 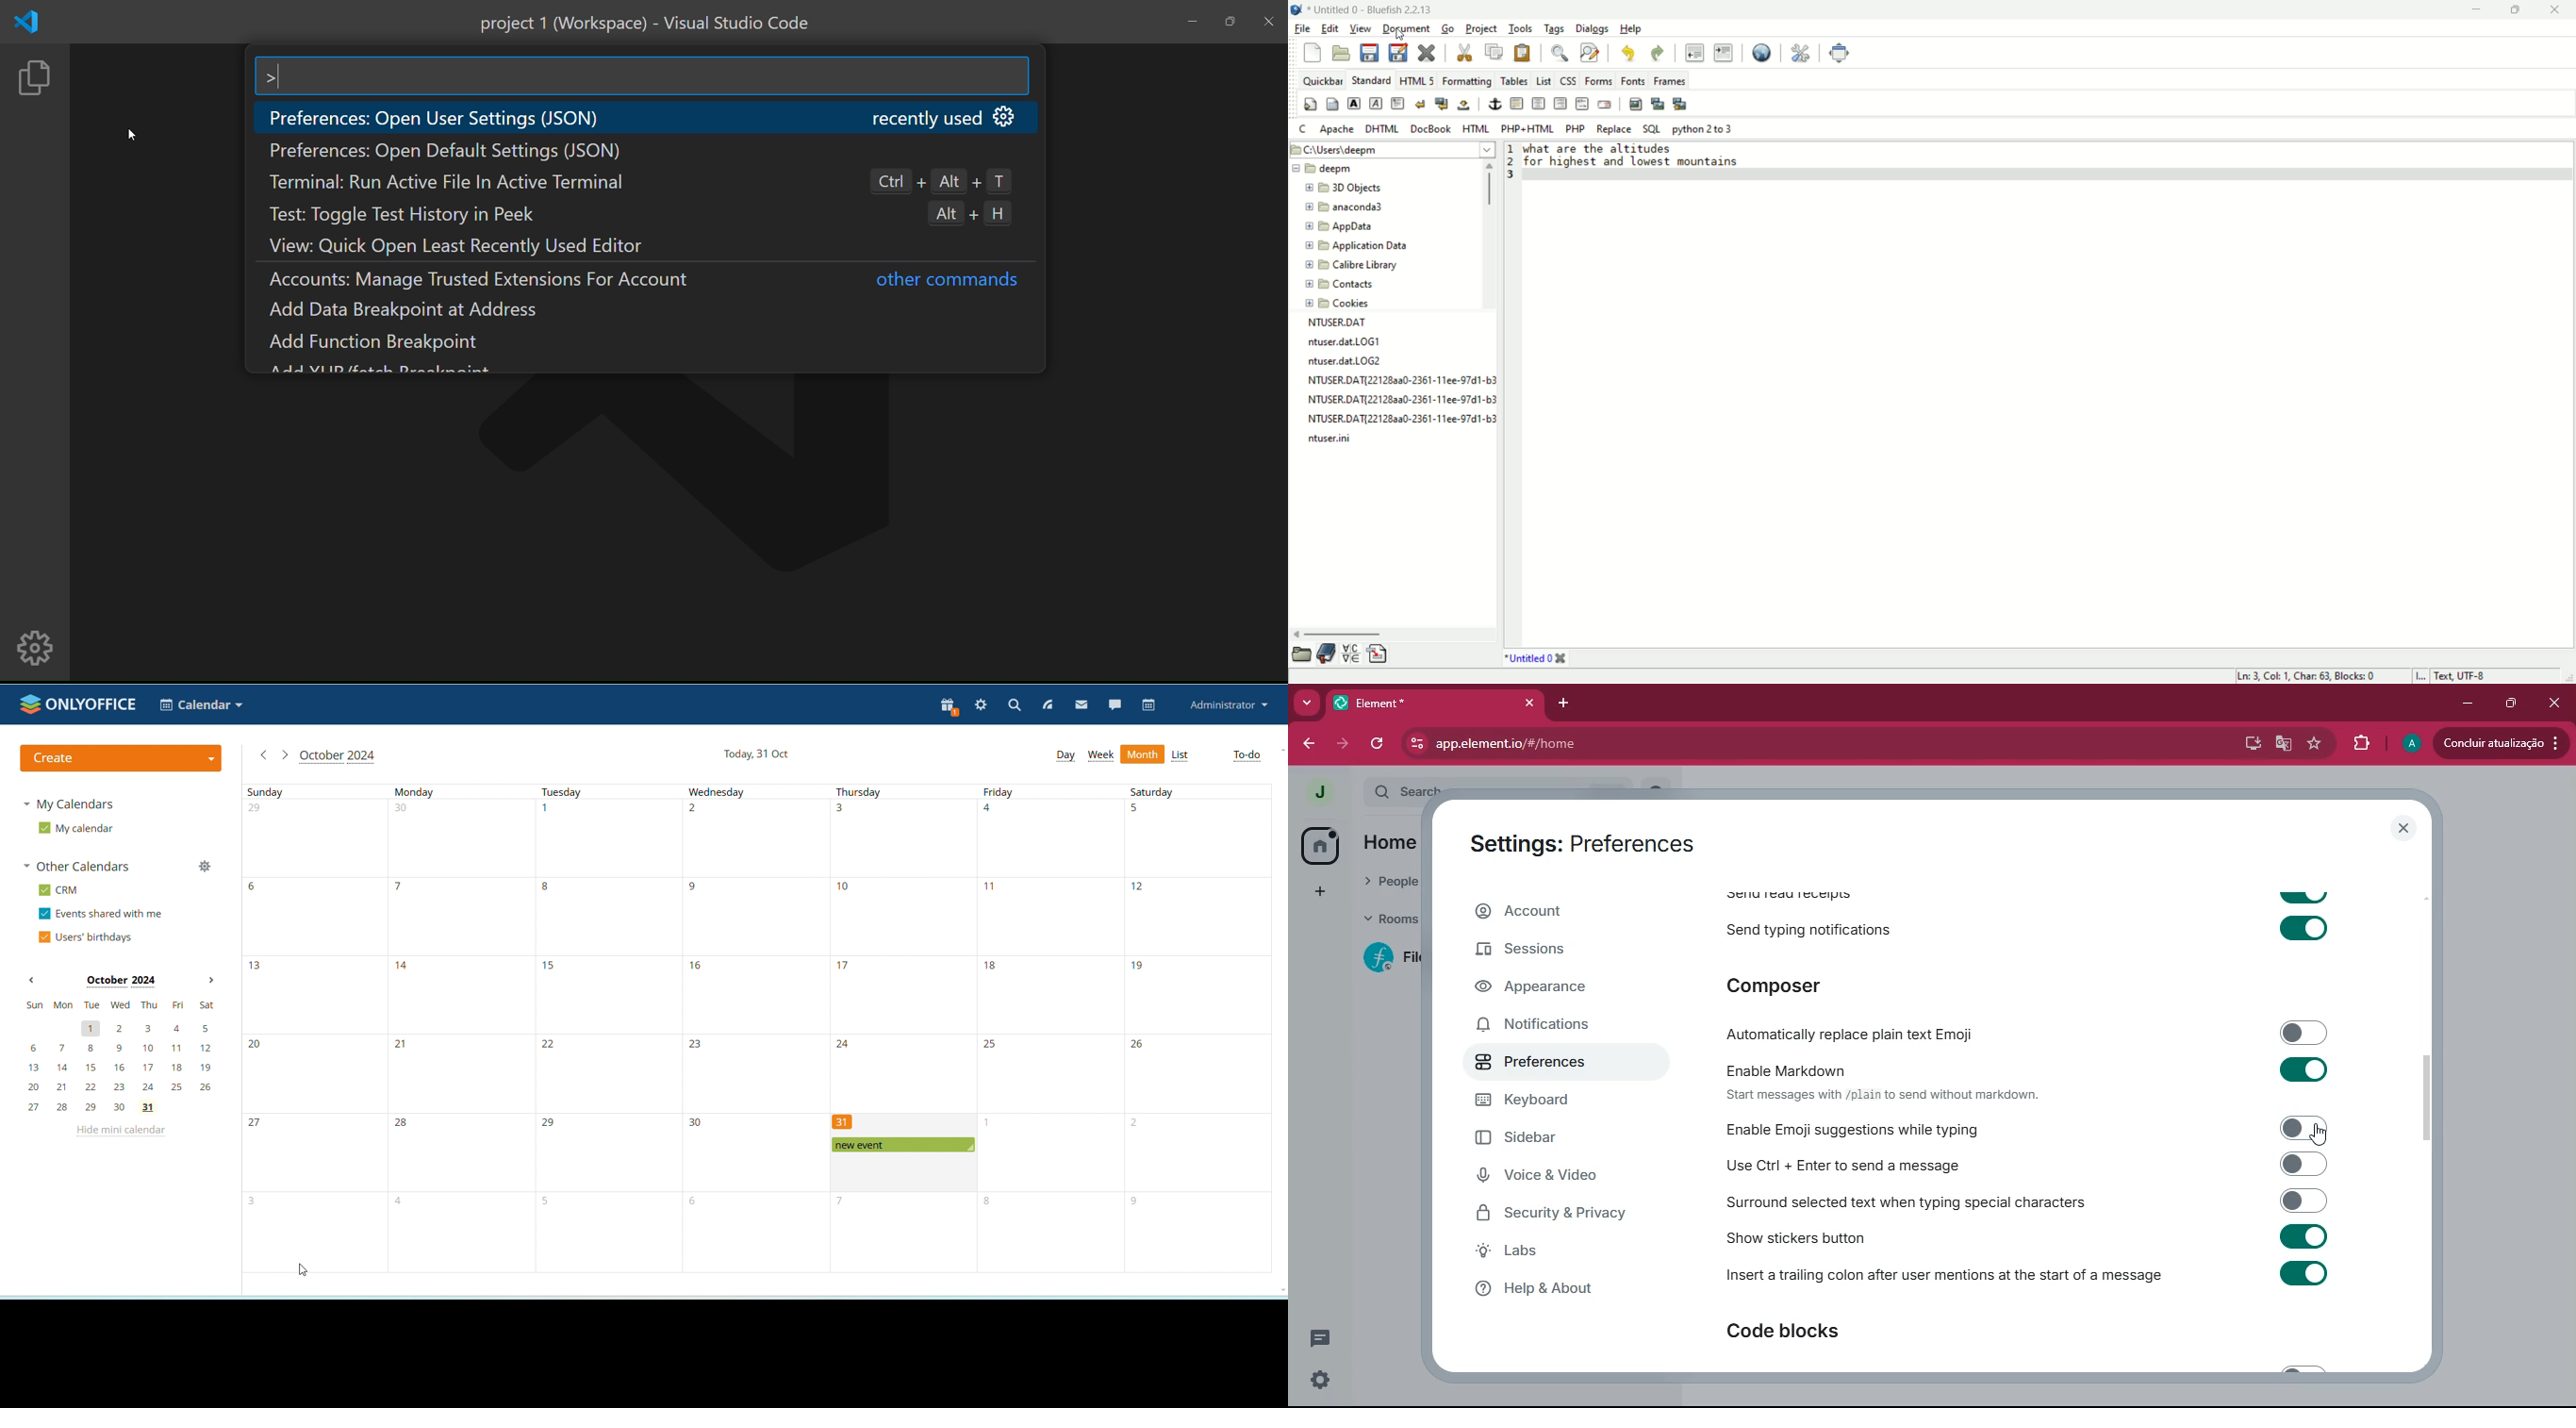 I want to click on account, so click(x=1556, y=914).